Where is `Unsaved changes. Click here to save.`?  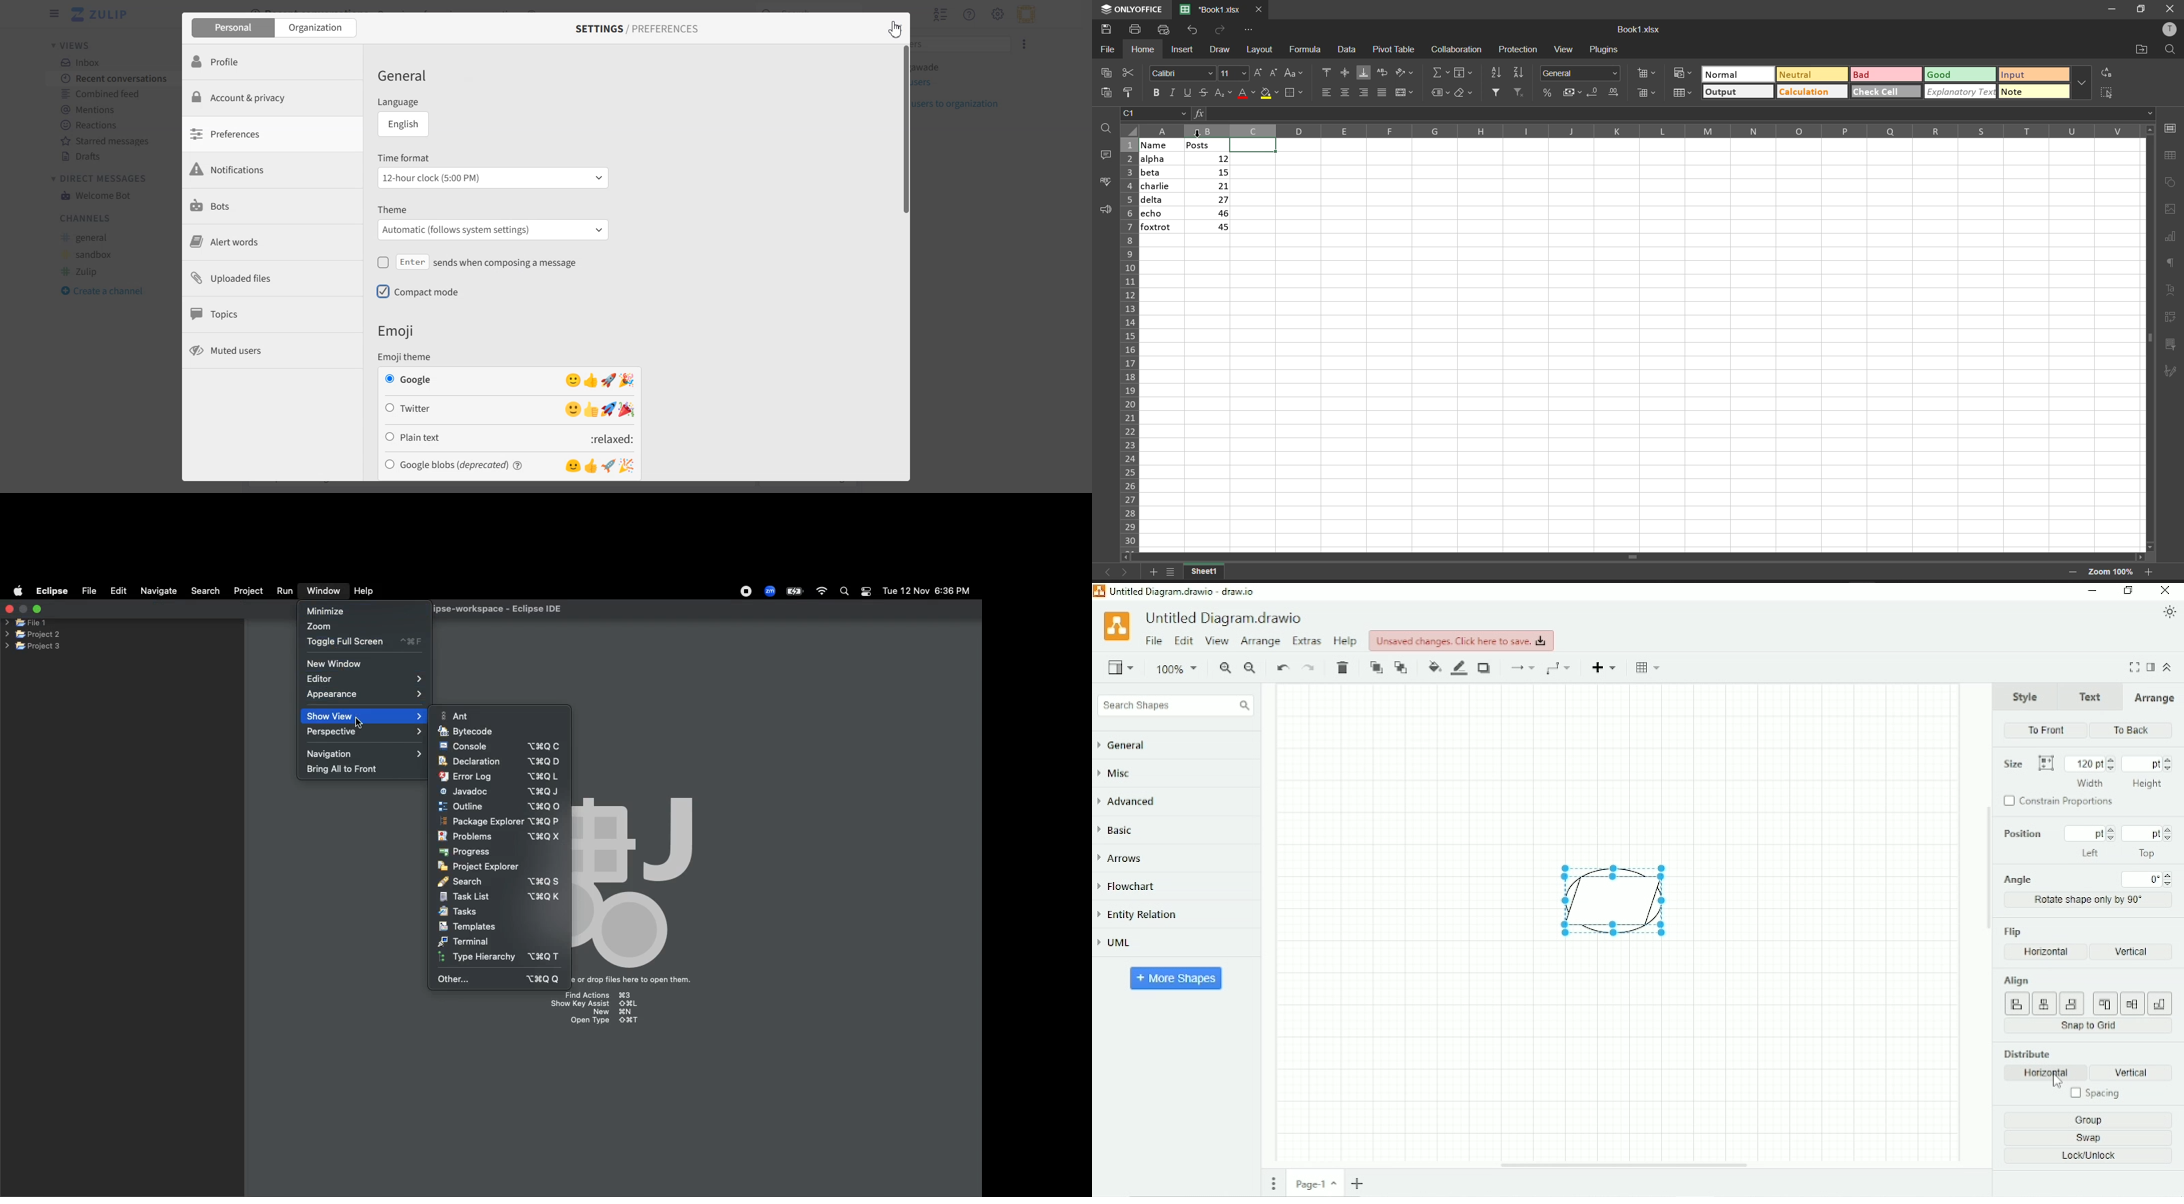 Unsaved changes. Click here to save. is located at coordinates (1462, 640).